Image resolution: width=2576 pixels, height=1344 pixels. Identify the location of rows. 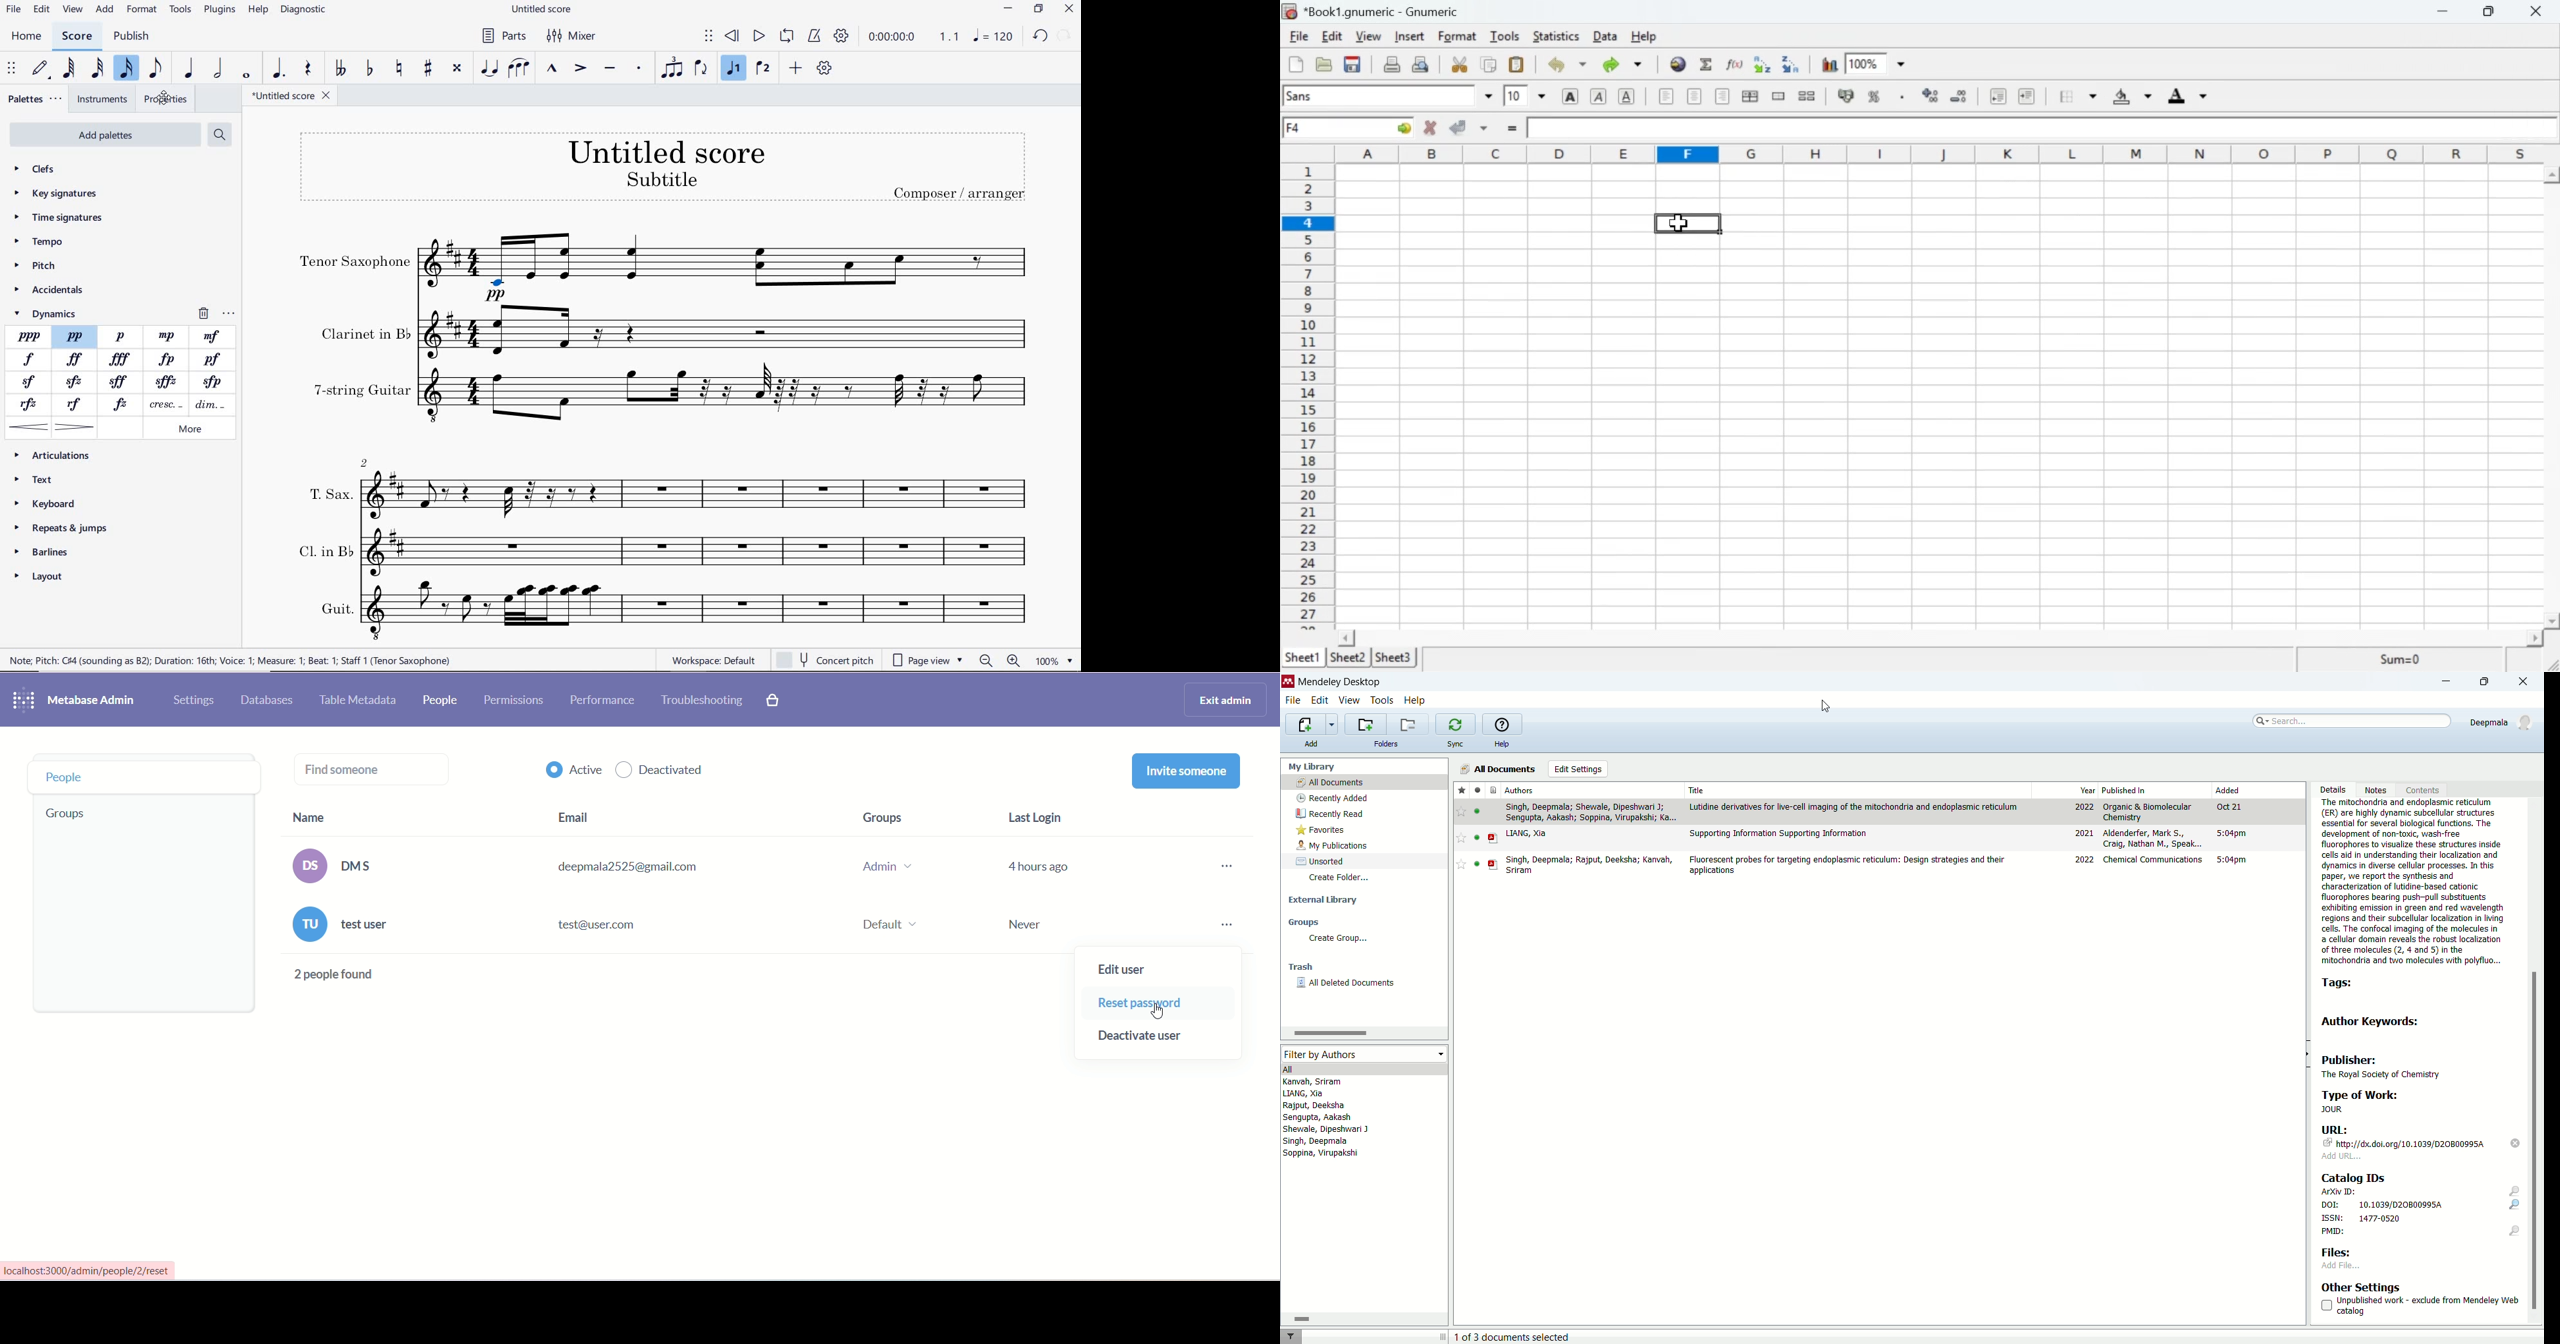
(1308, 392).